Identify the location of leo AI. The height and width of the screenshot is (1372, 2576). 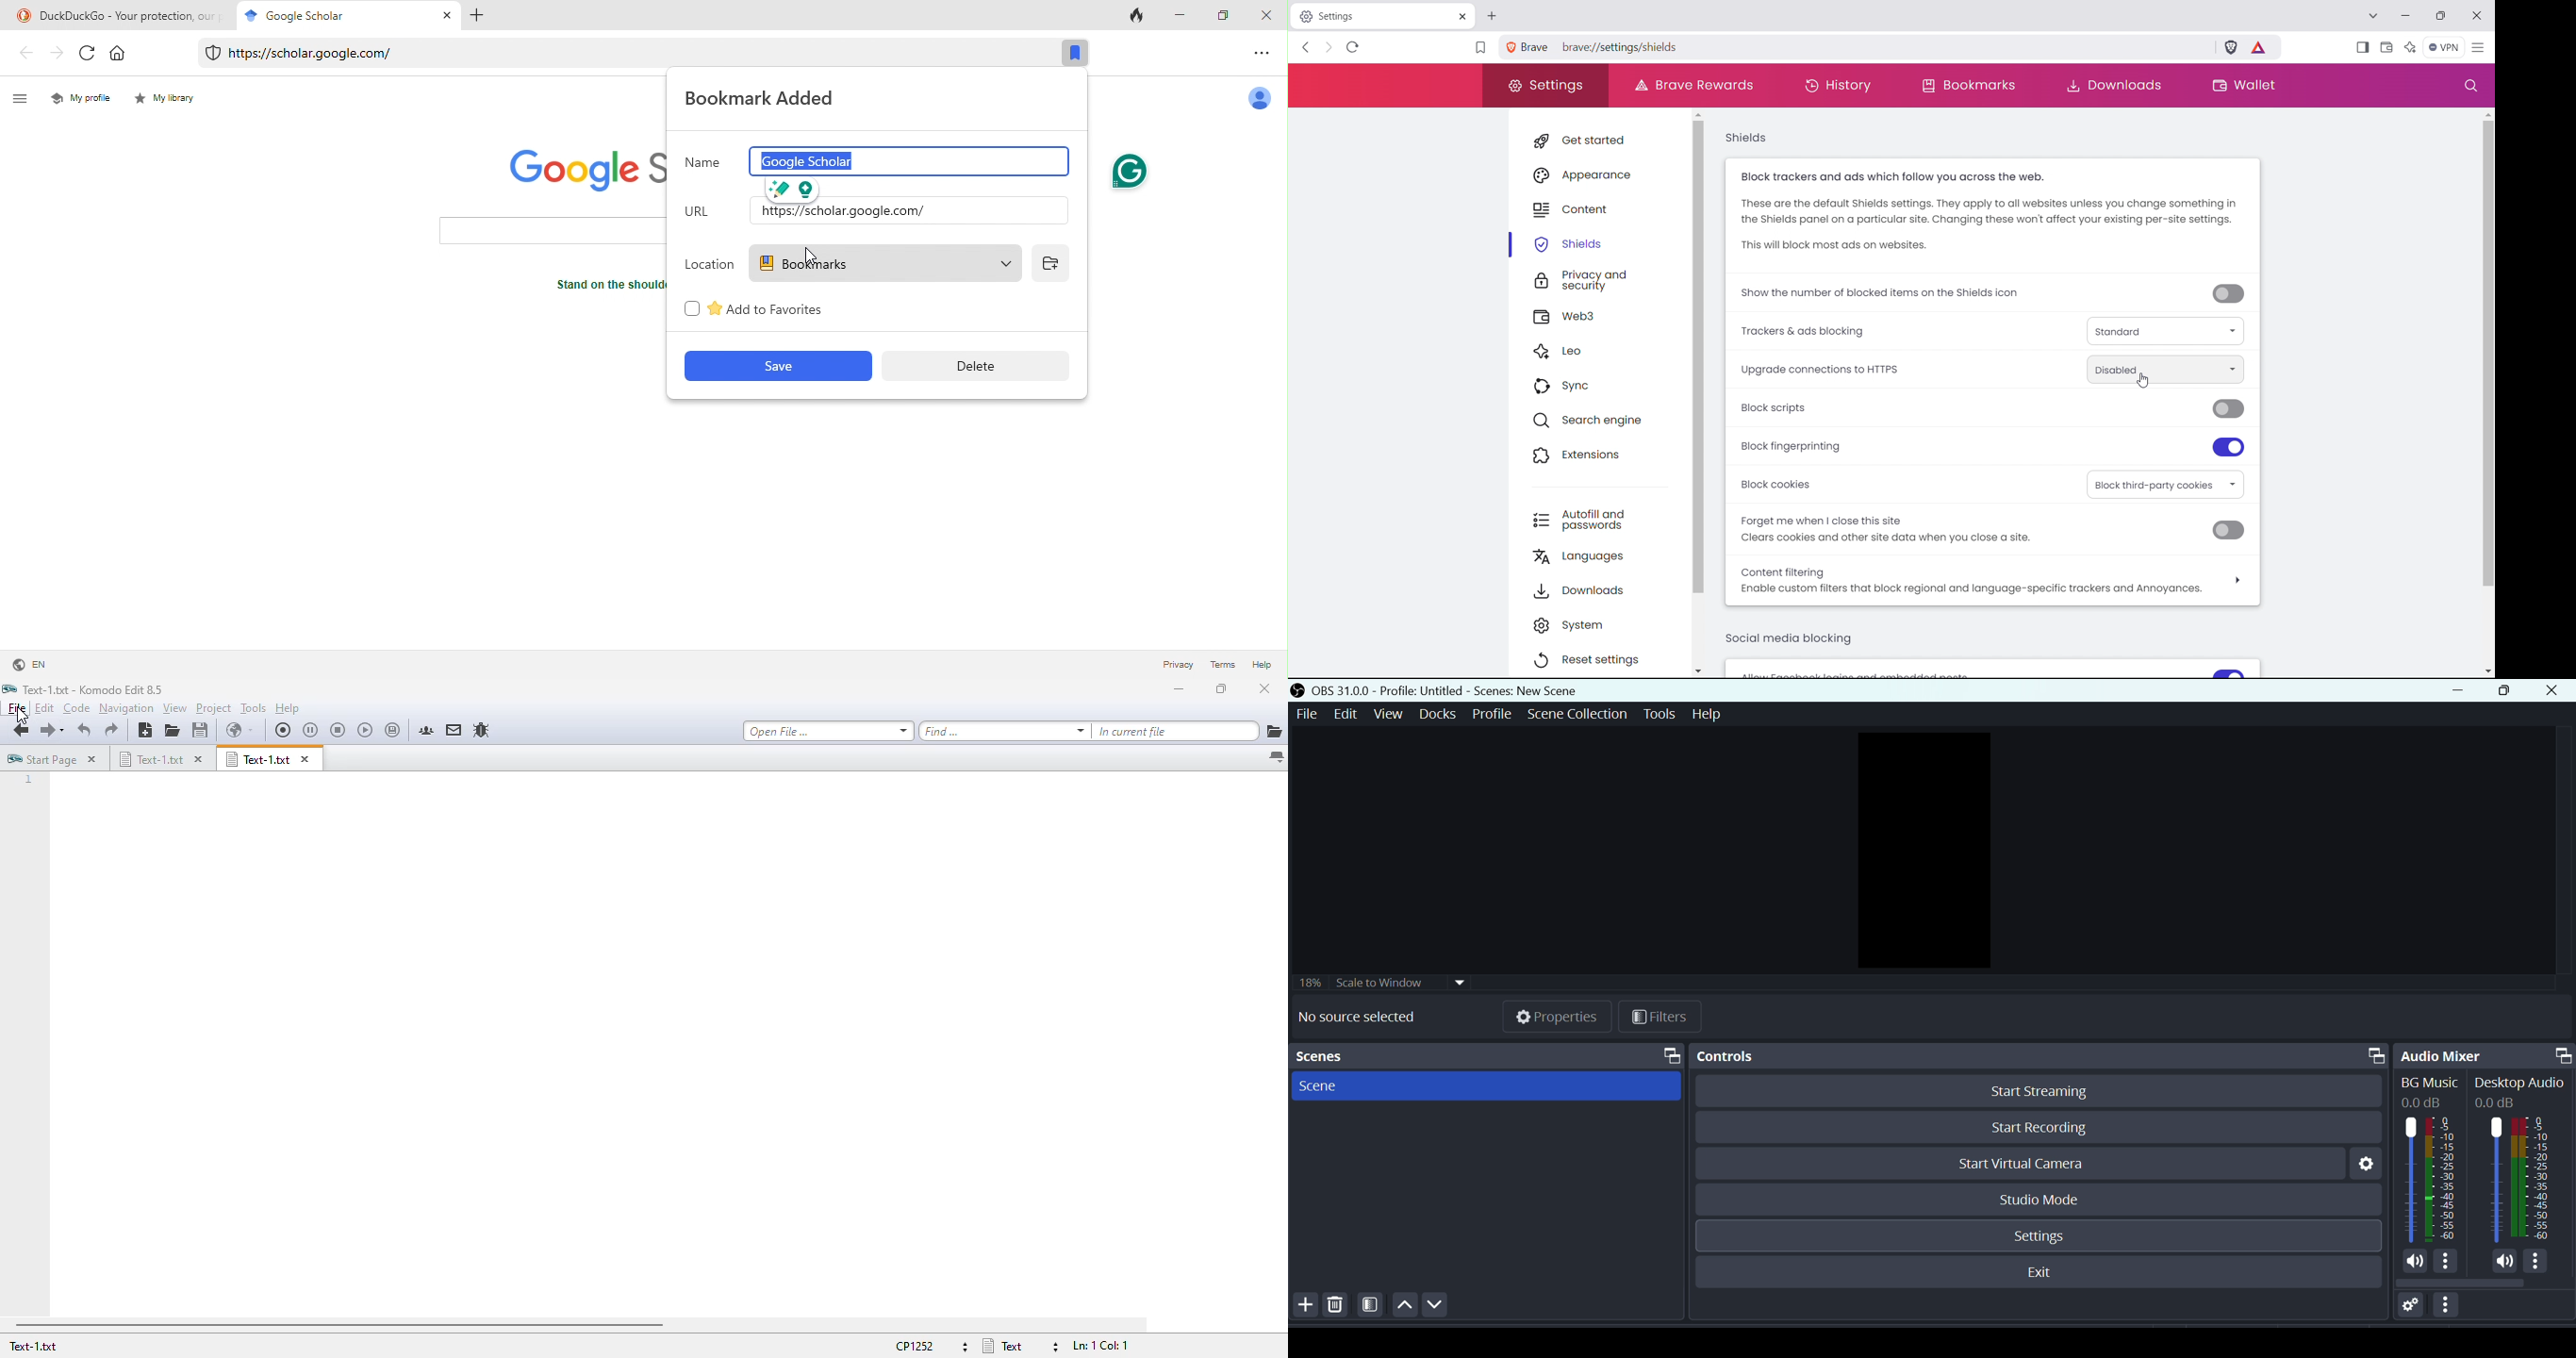
(2410, 47).